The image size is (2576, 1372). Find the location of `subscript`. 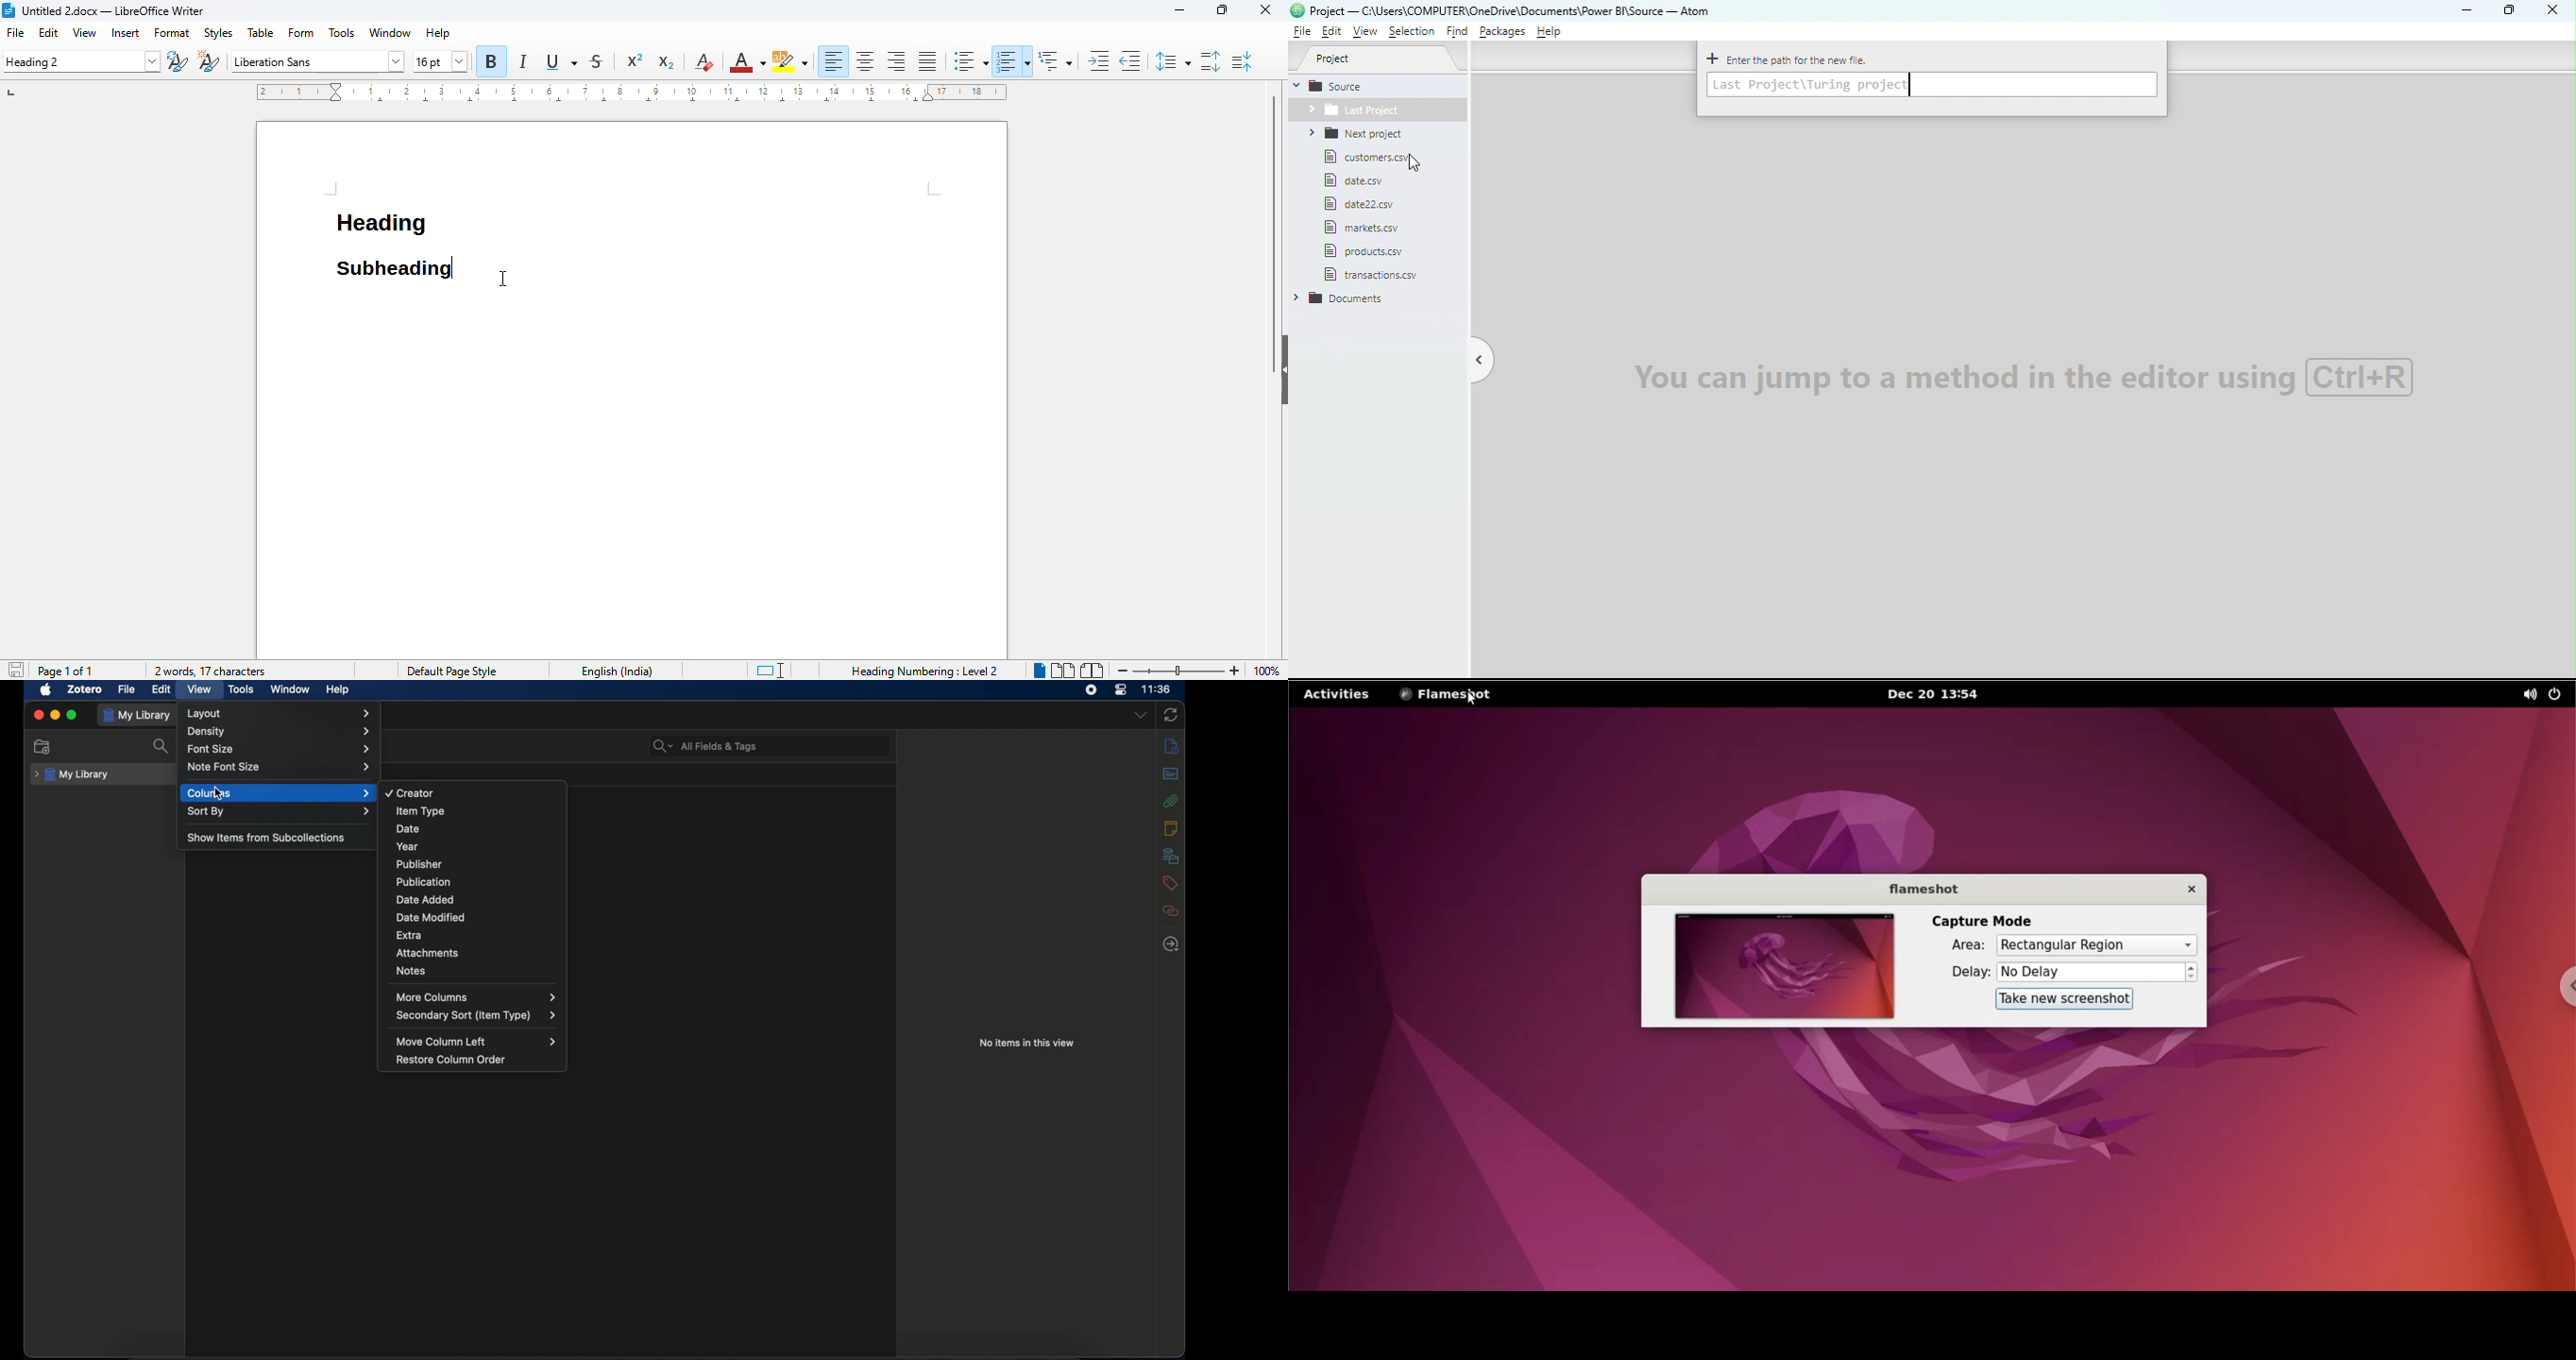

subscript is located at coordinates (668, 63).